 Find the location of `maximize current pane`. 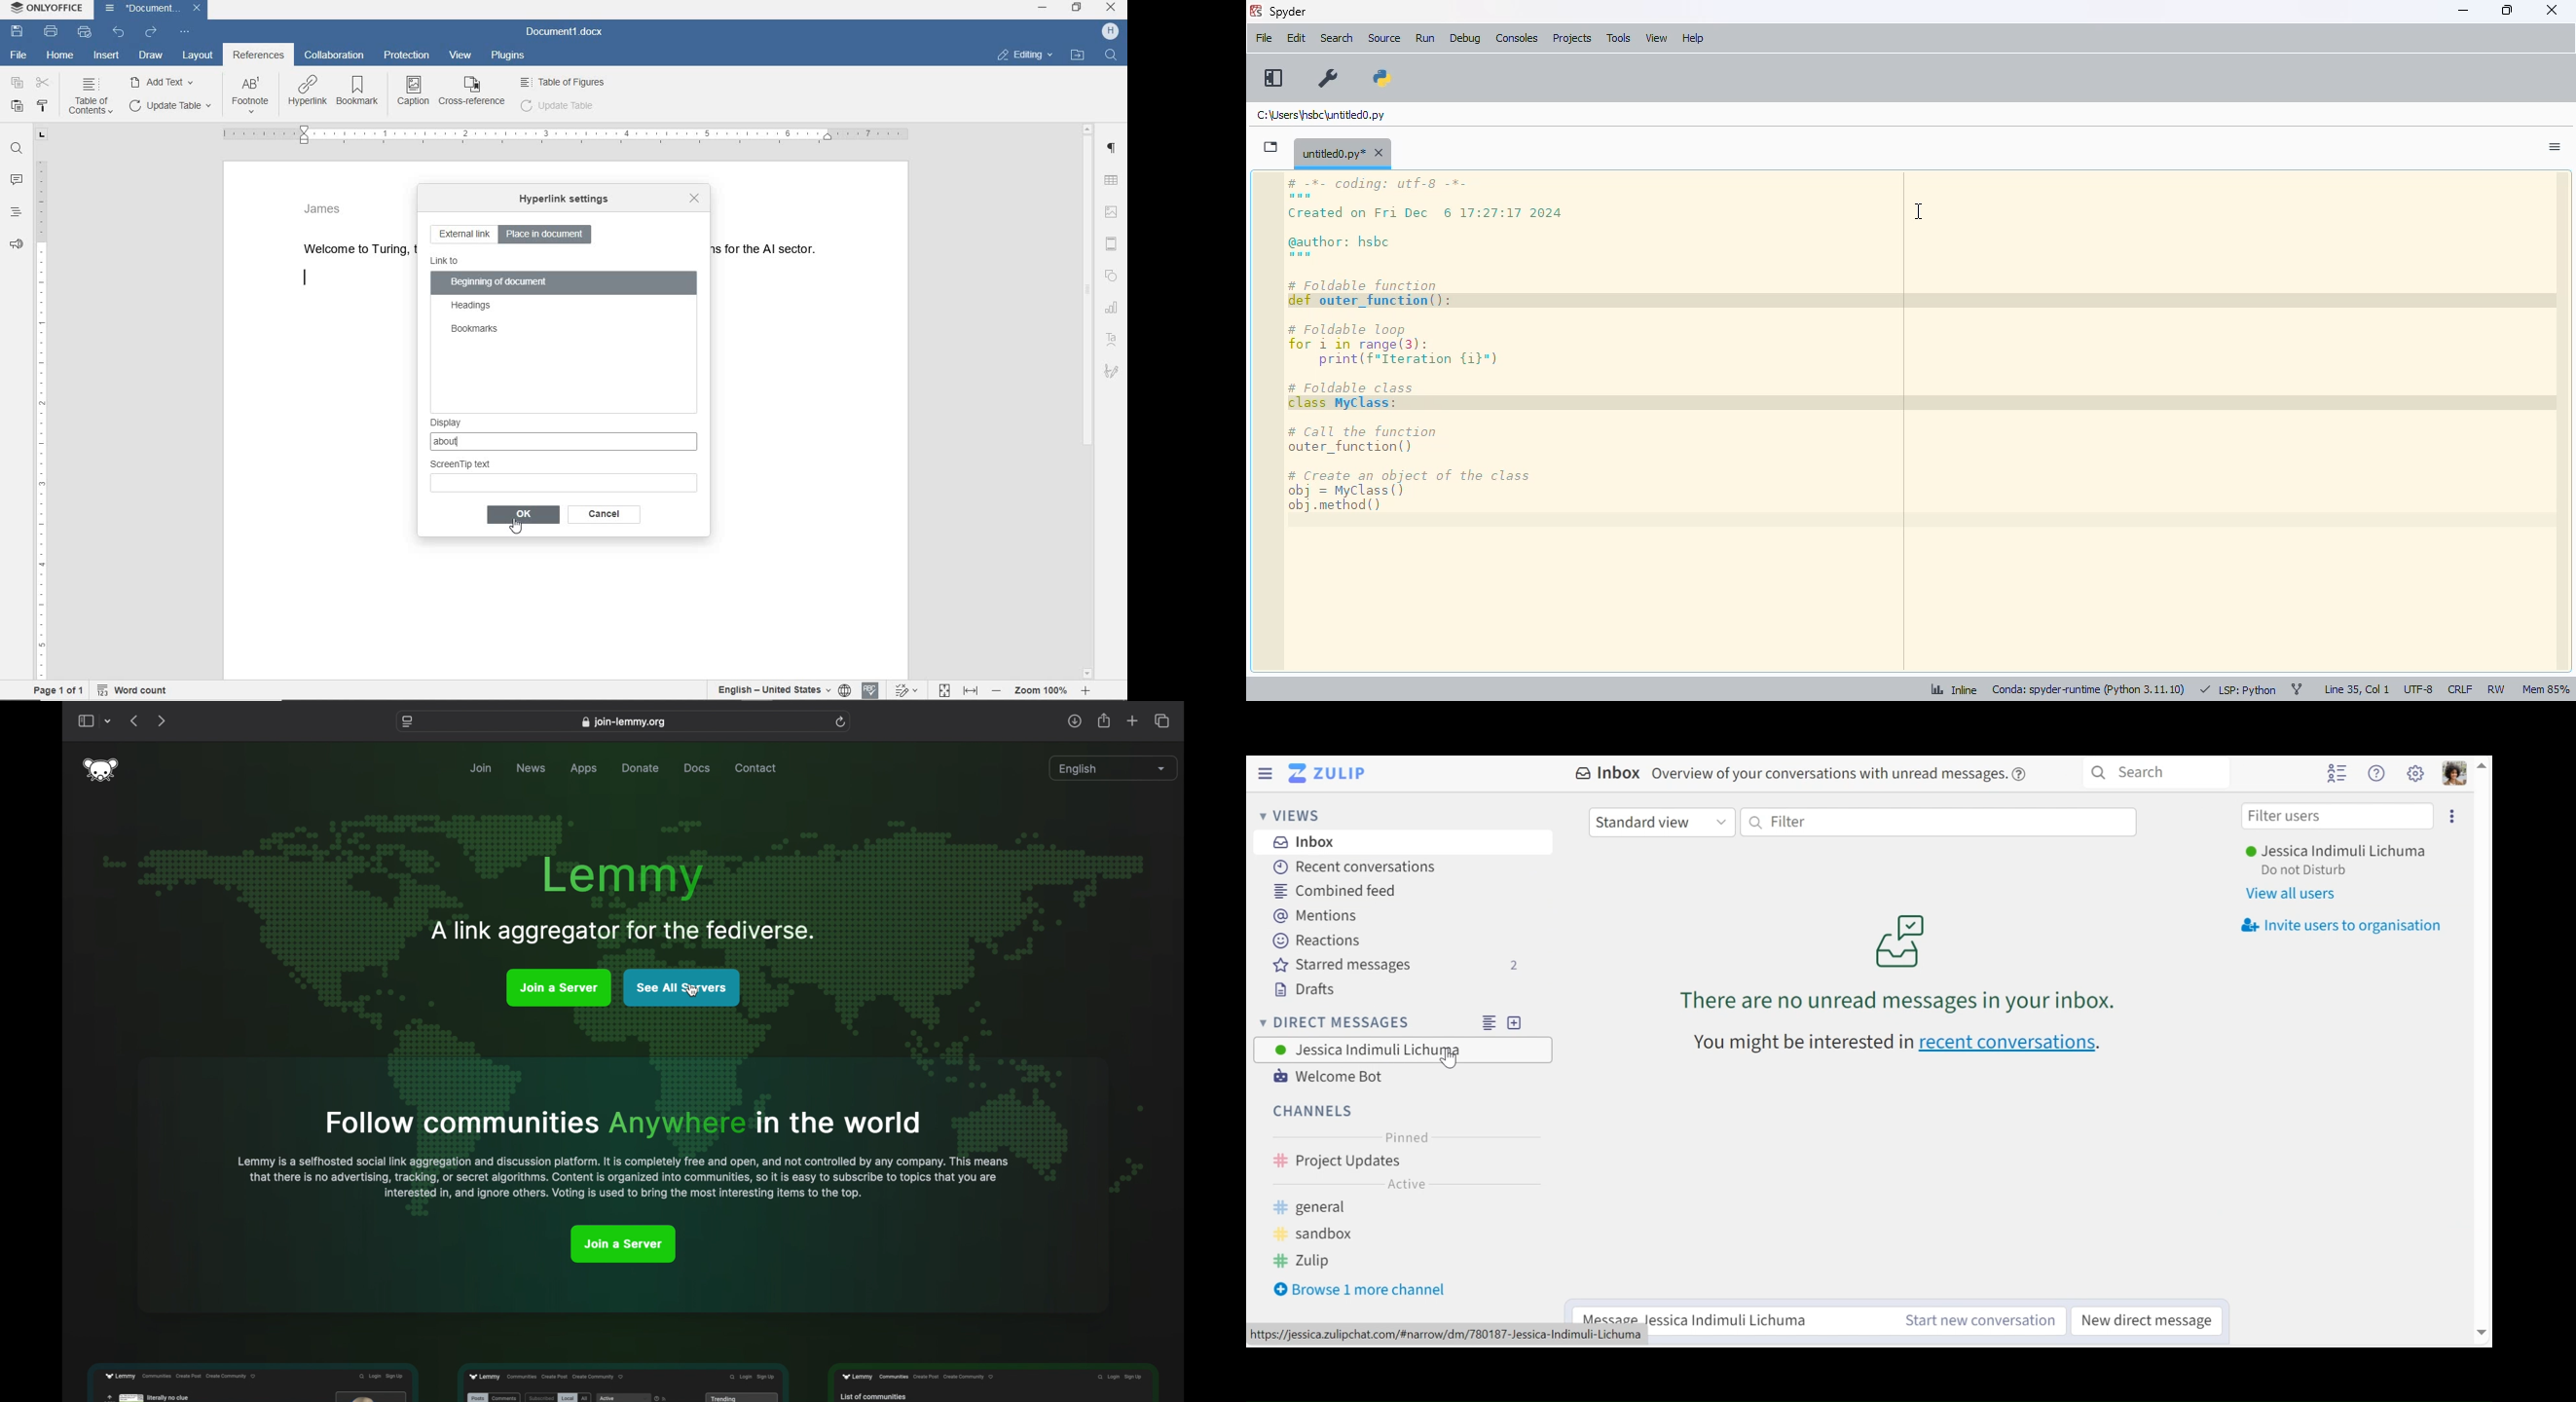

maximize current pane is located at coordinates (1272, 77).